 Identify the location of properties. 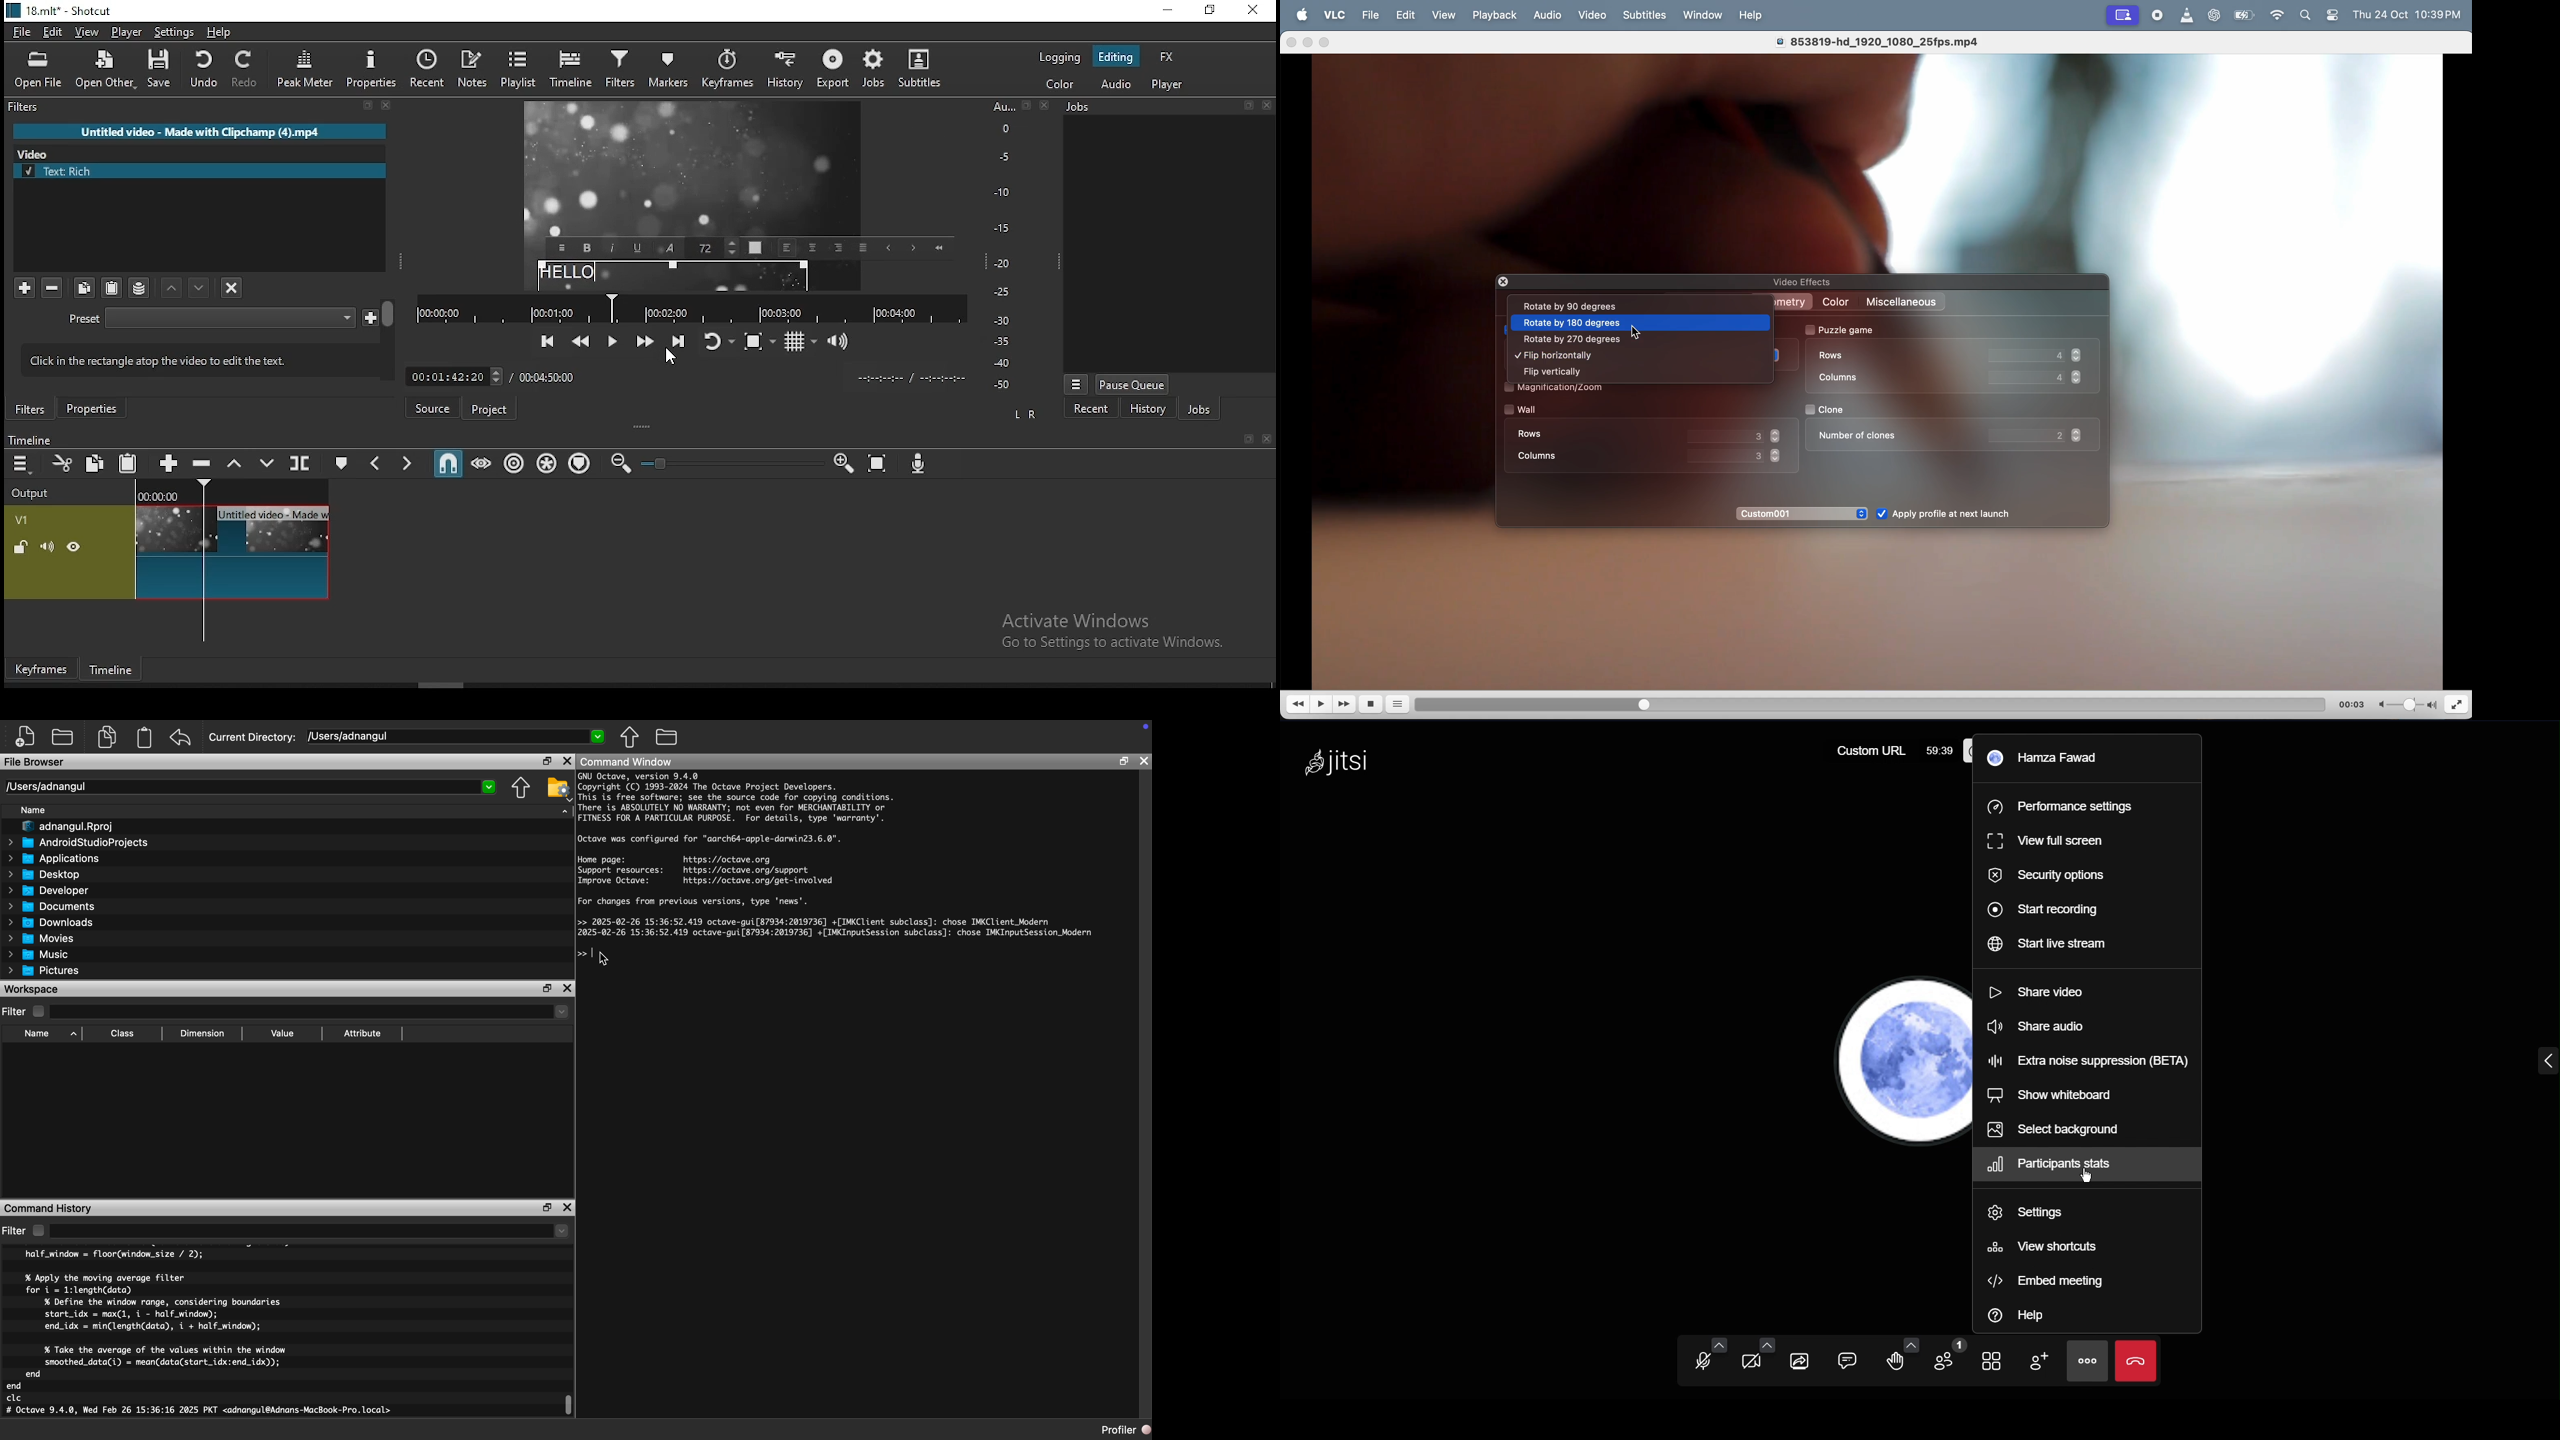
(91, 408).